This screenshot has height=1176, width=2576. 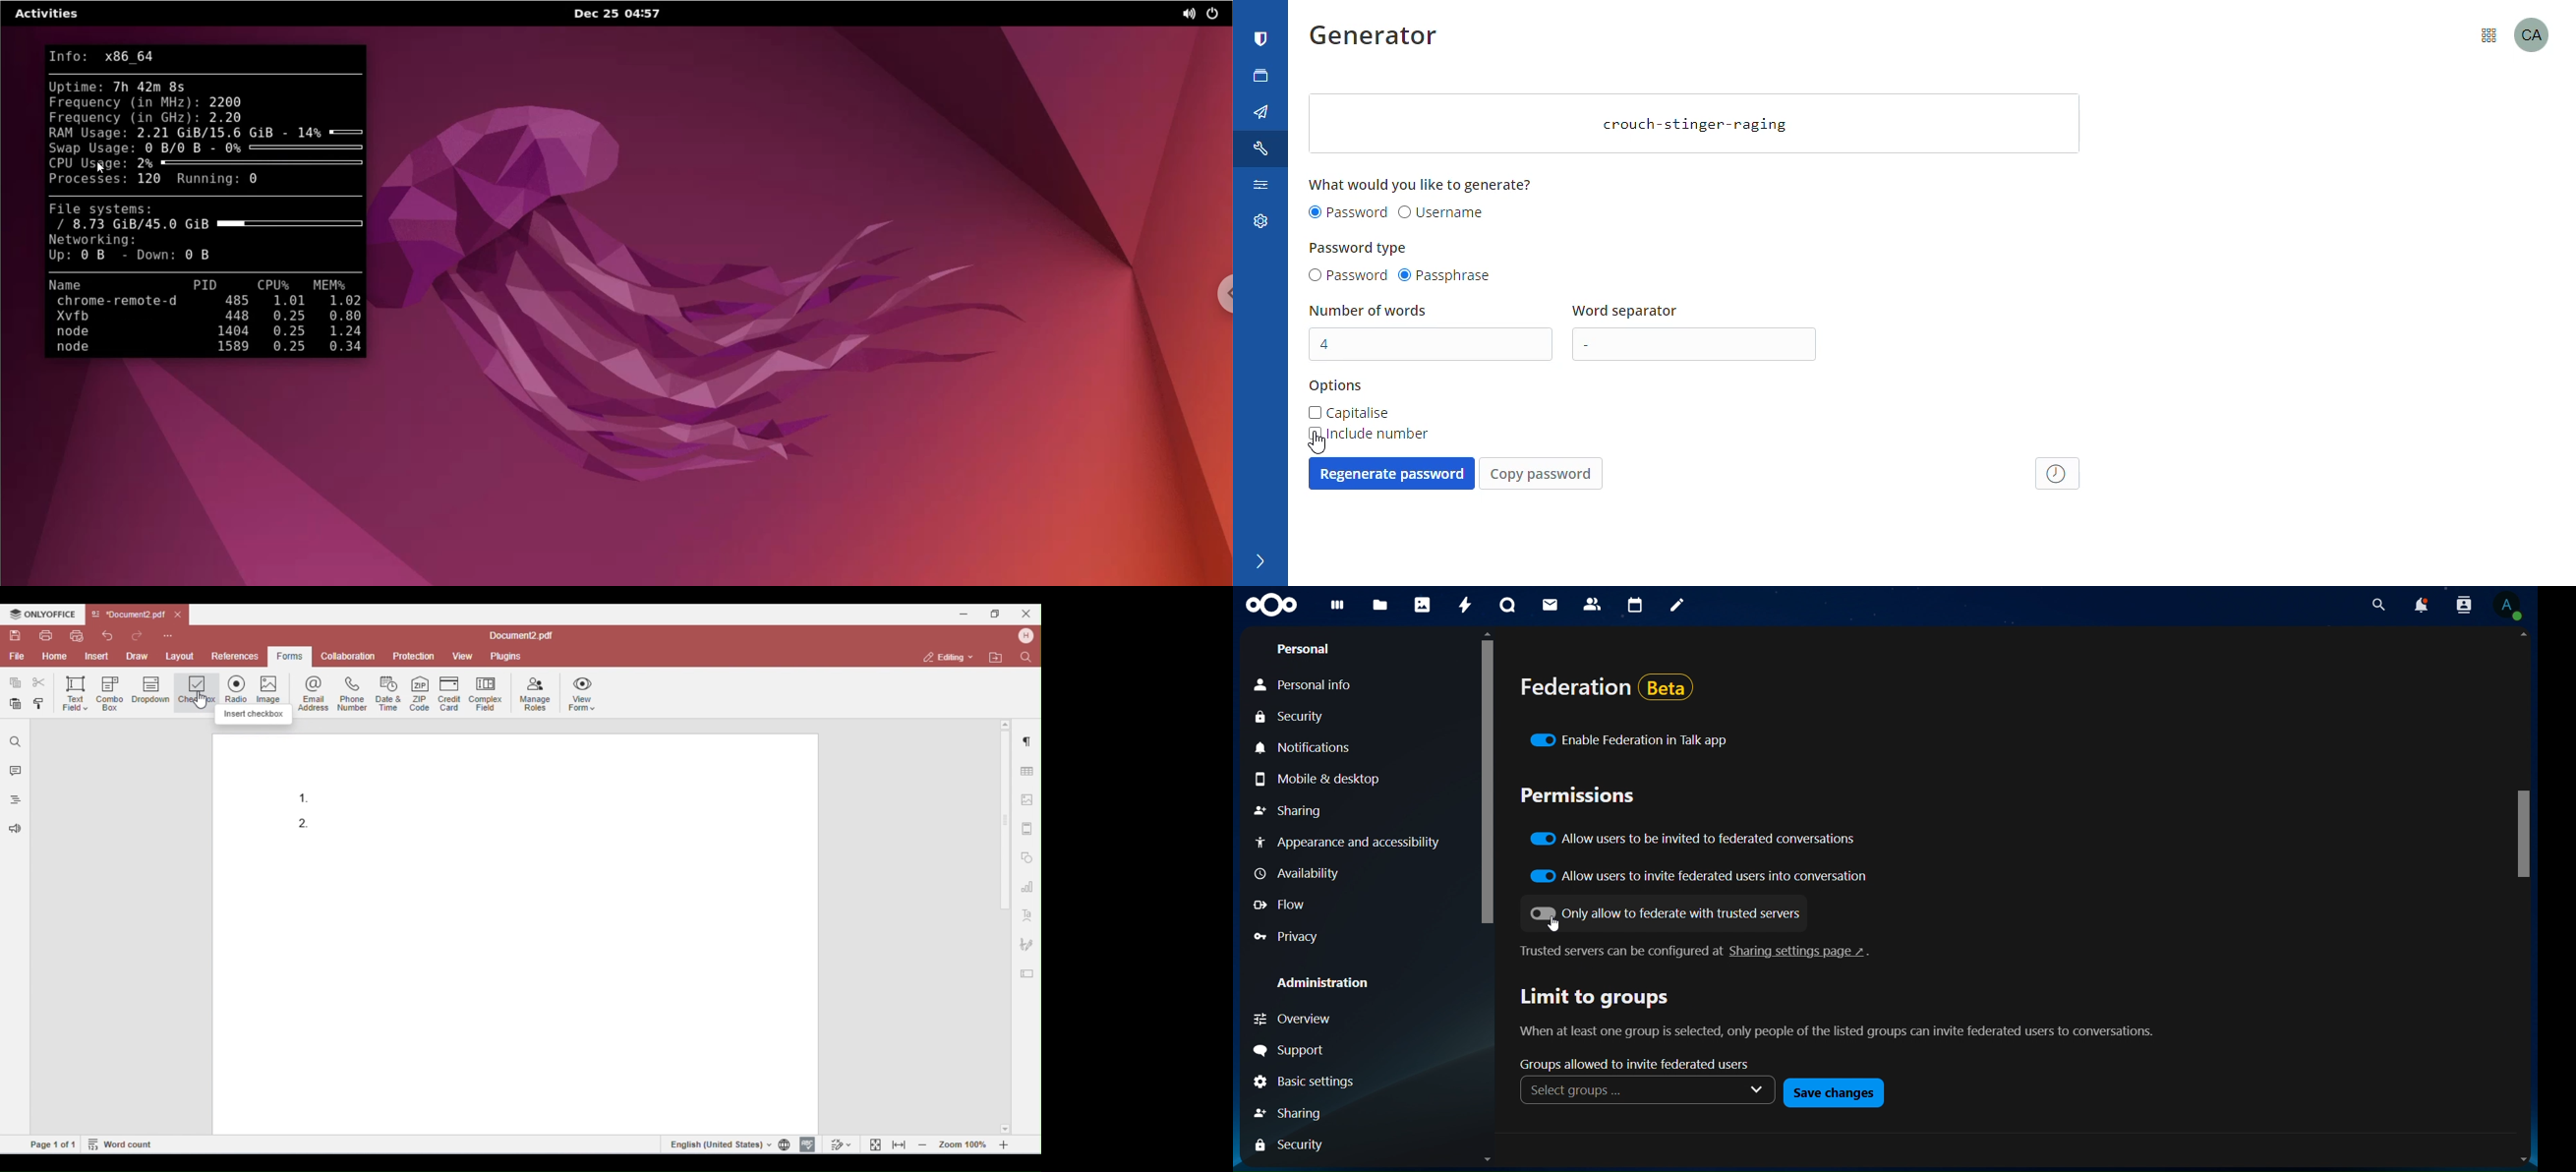 What do you see at coordinates (2510, 606) in the screenshot?
I see `view profile` at bounding box center [2510, 606].